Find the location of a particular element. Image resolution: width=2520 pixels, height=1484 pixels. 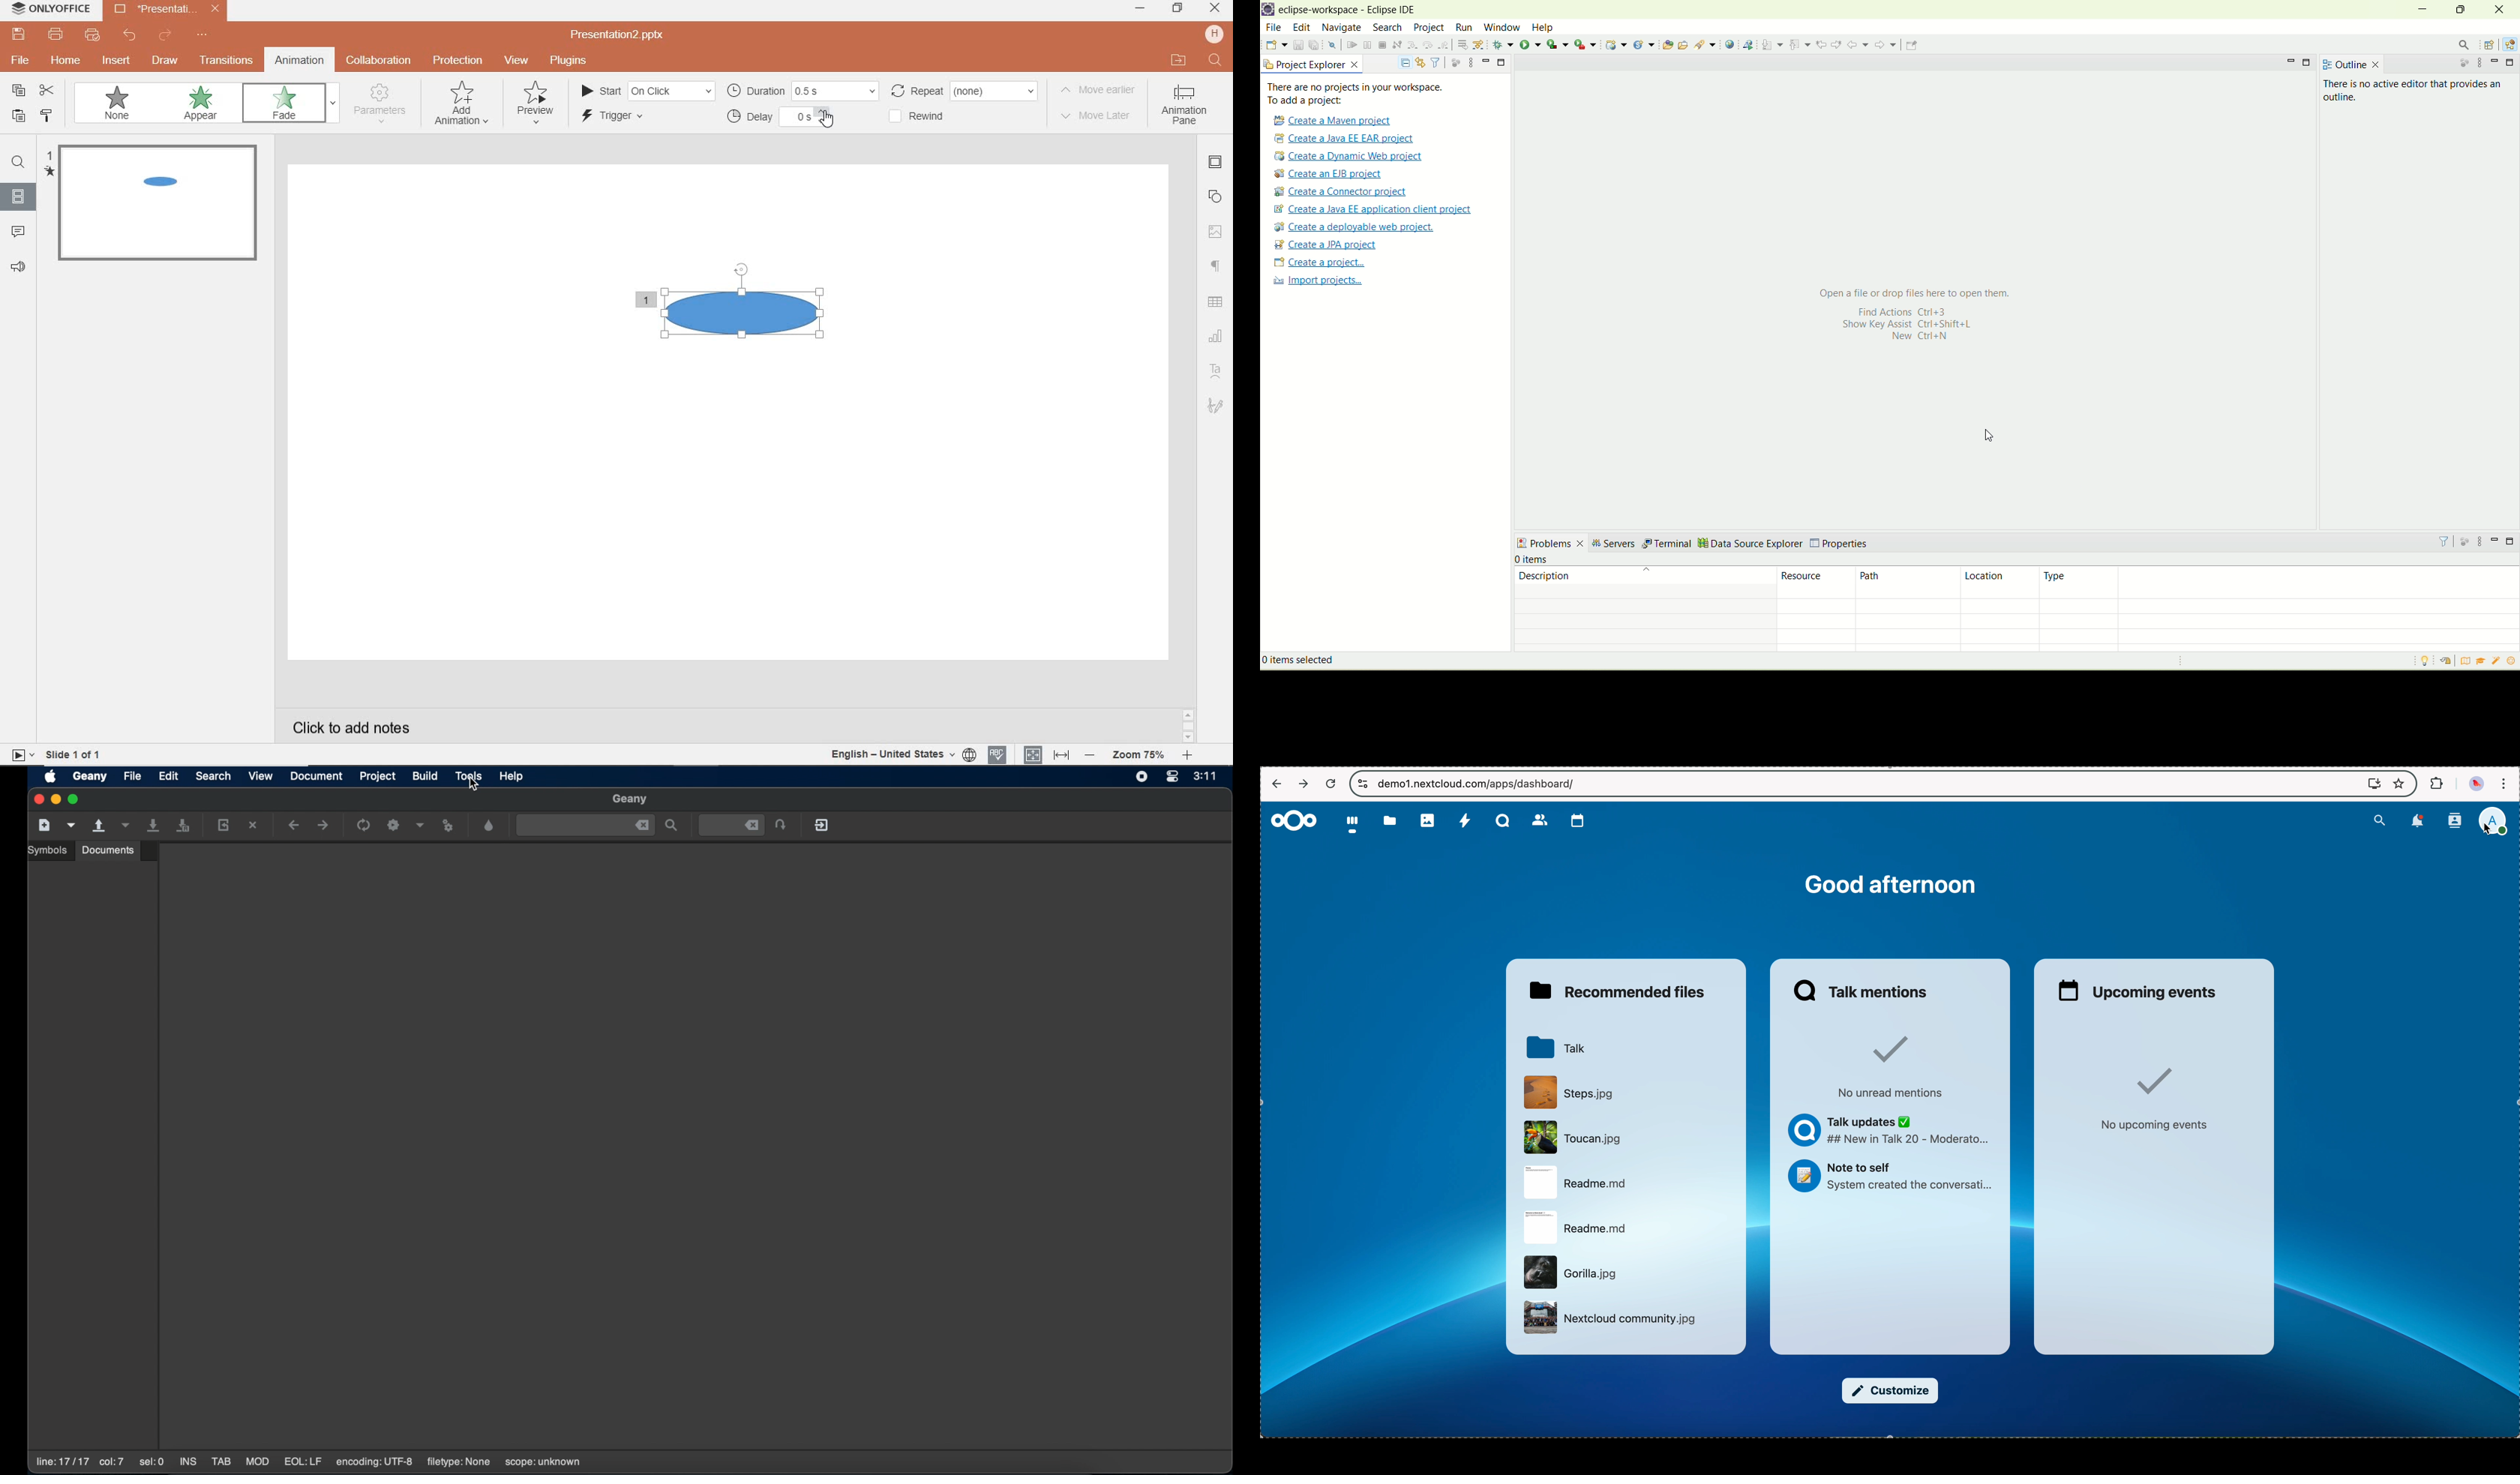

collaboration is located at coordinates (381, 62).